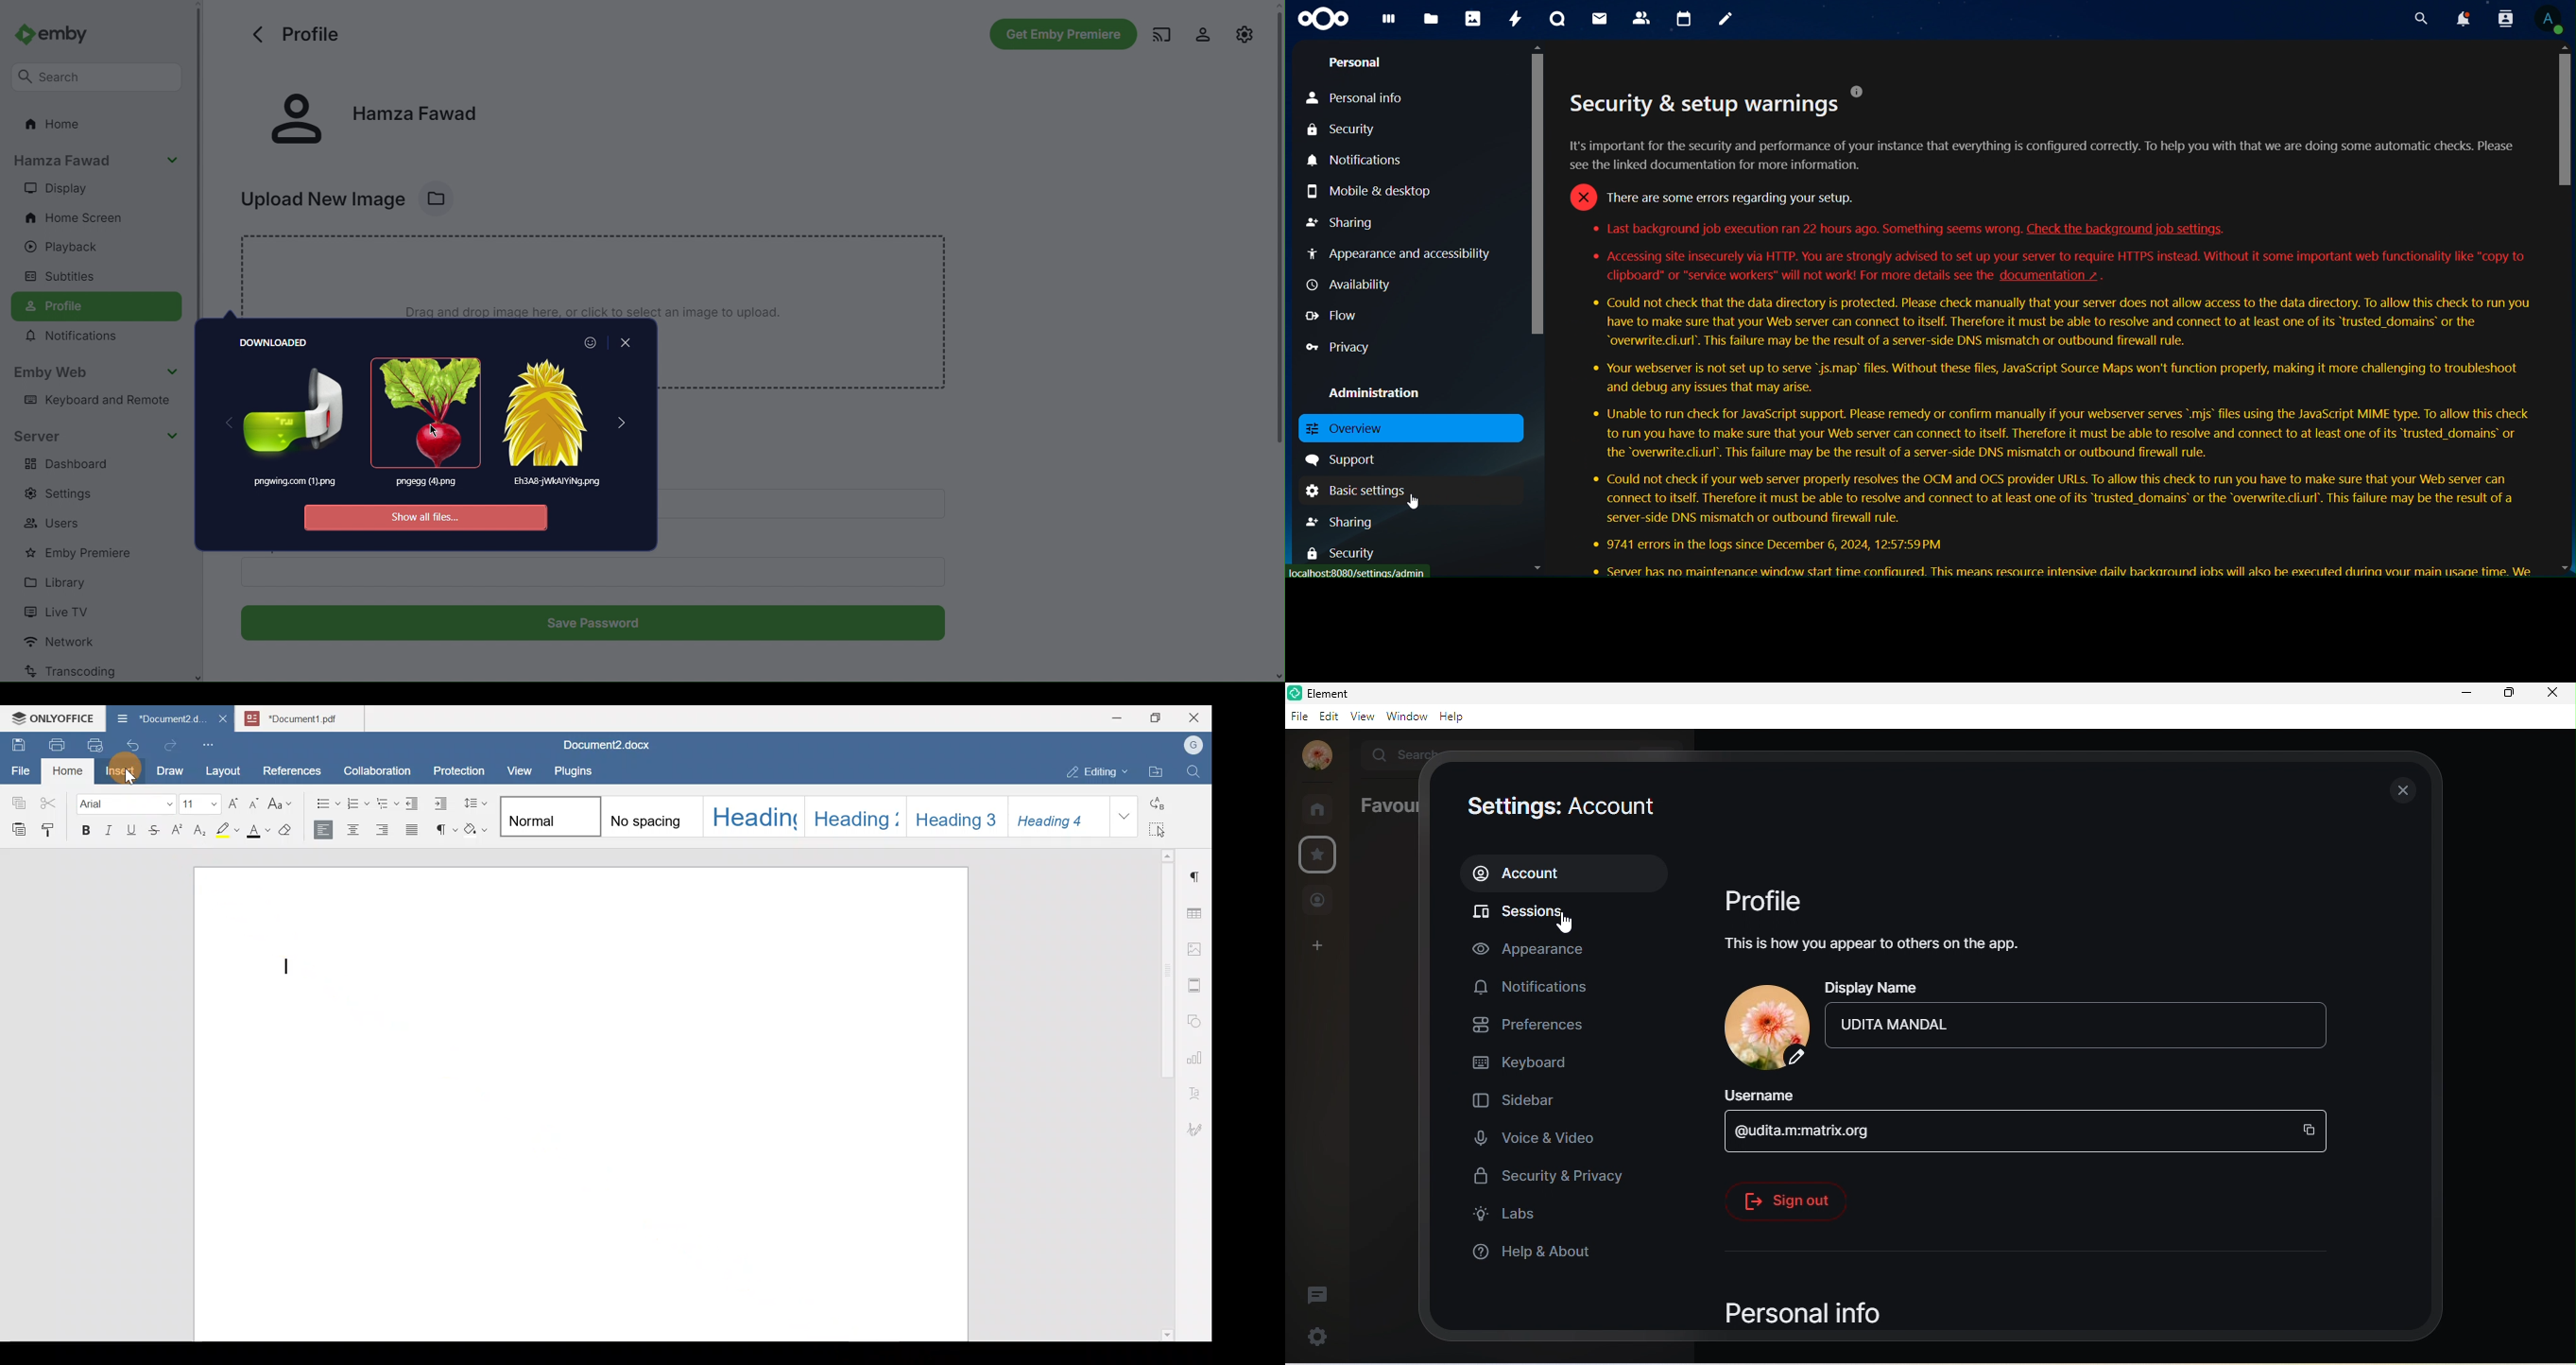 The width and height of the screenshot is (2576, 1372). I want to click on Maximize, so click(1159, 718).